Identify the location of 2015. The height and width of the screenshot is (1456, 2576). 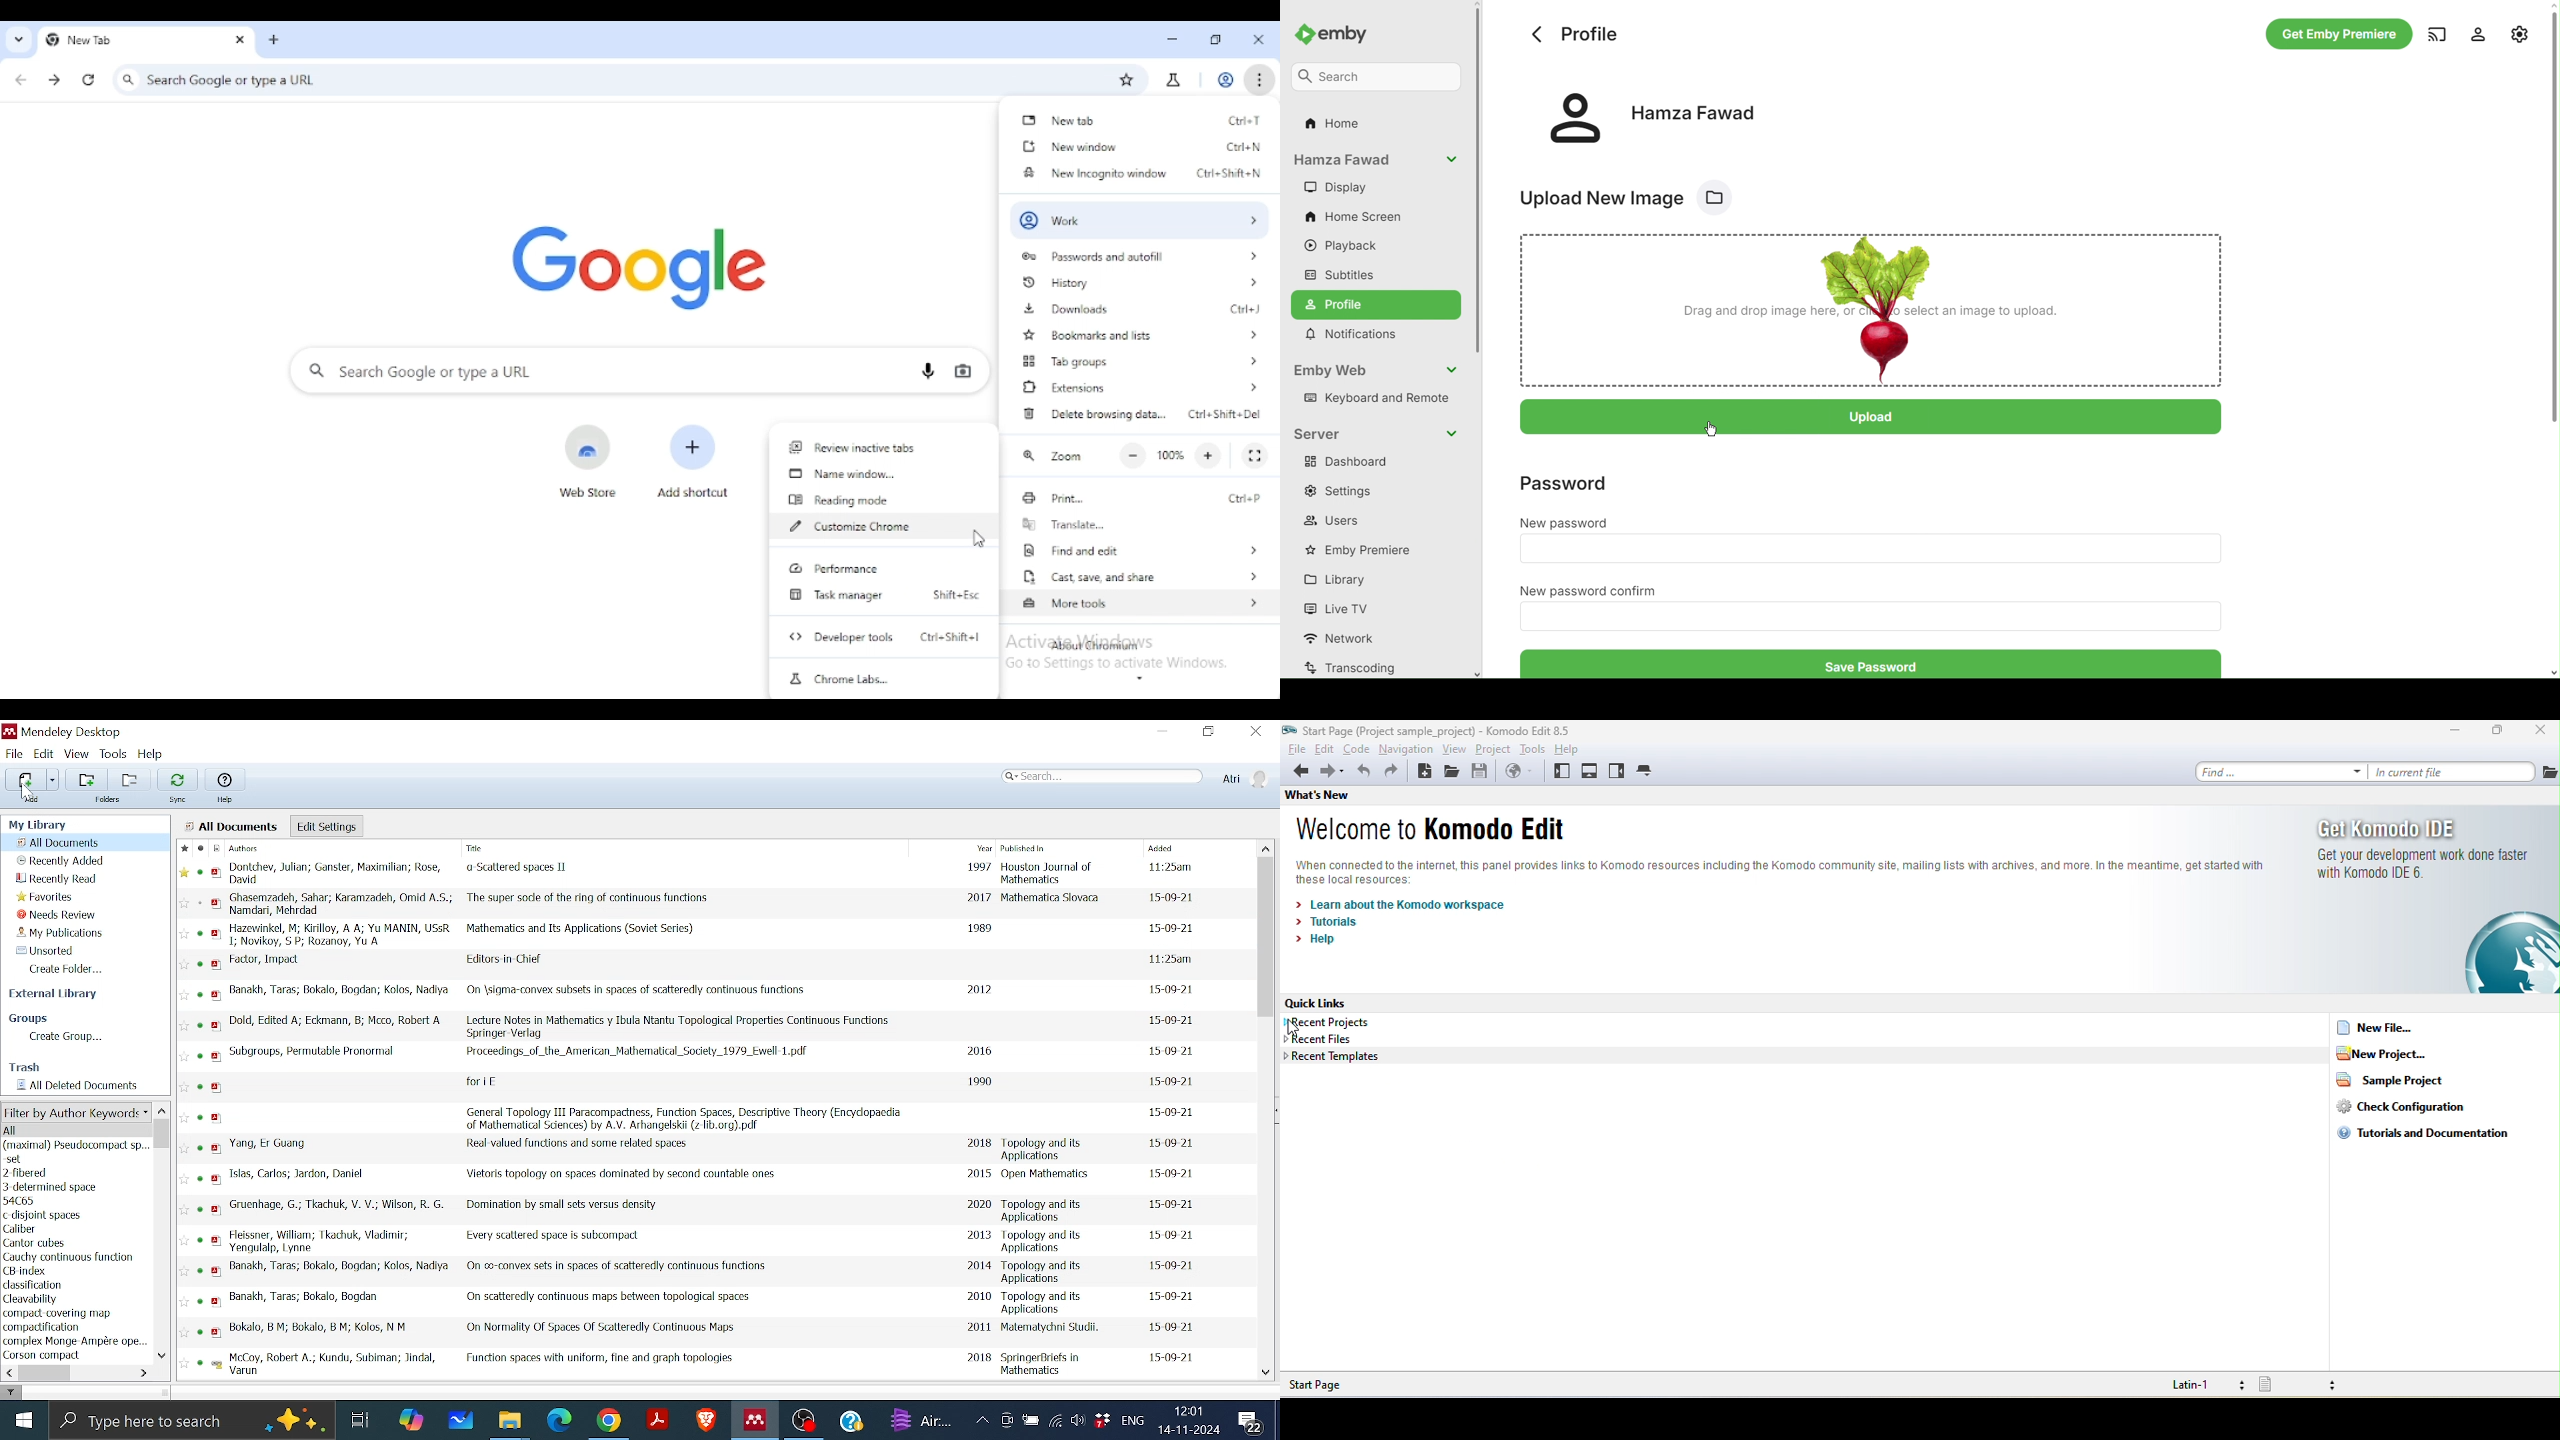
(976, 1173).